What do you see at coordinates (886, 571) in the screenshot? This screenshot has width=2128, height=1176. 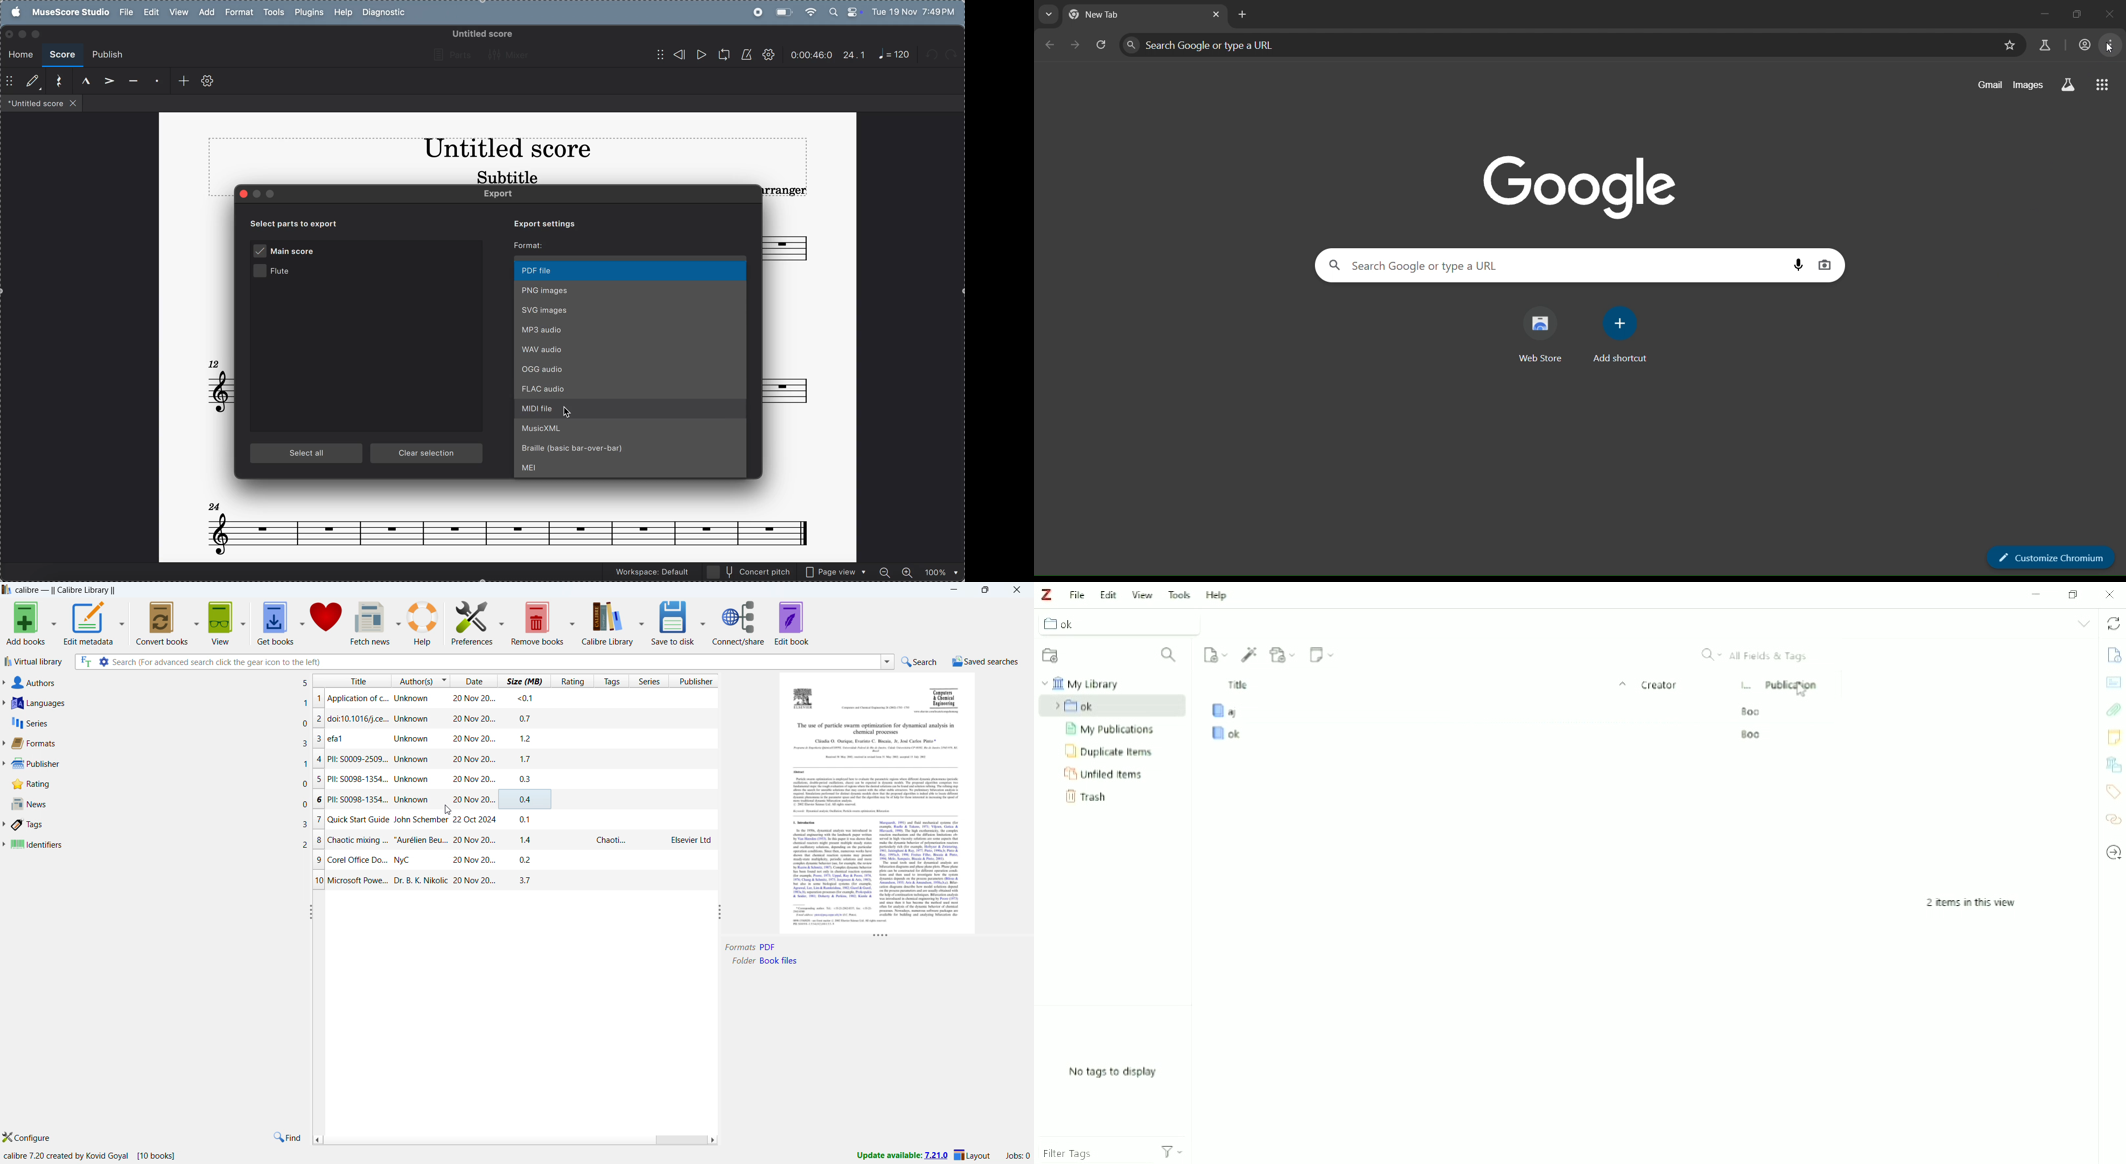 I see `zoom out` at bounding box center [886, 571].